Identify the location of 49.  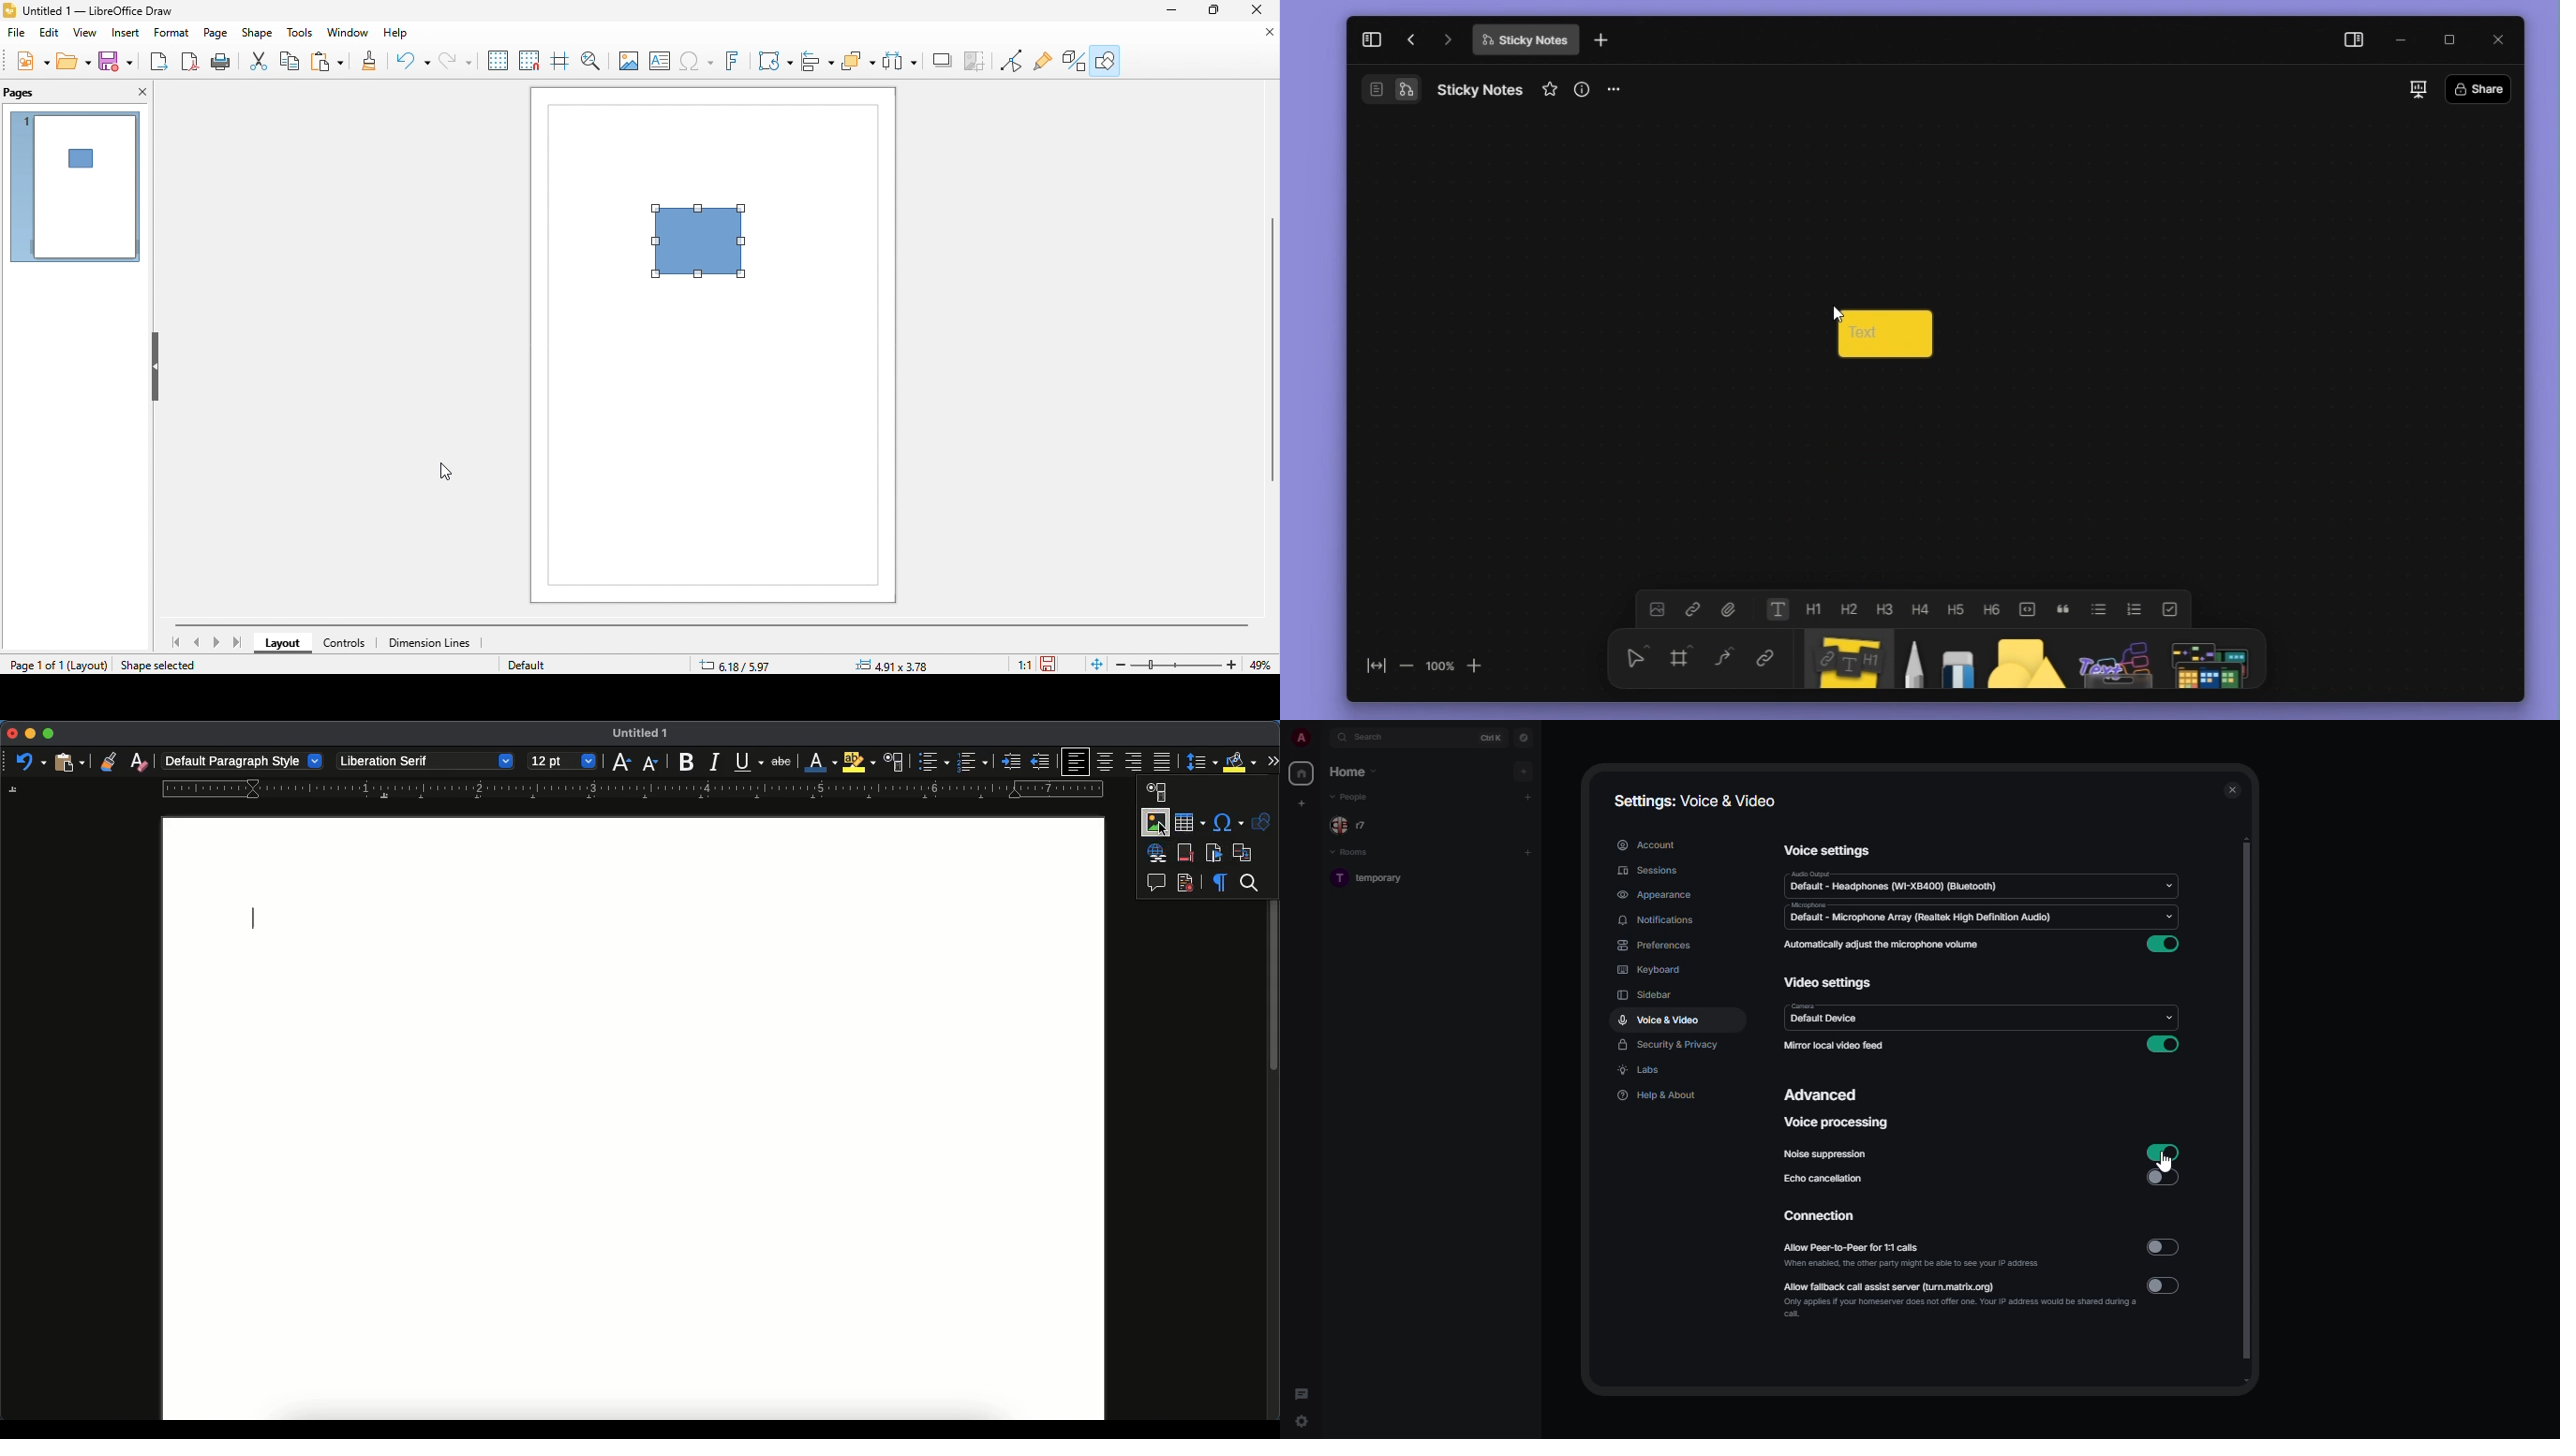
(1263, 665).